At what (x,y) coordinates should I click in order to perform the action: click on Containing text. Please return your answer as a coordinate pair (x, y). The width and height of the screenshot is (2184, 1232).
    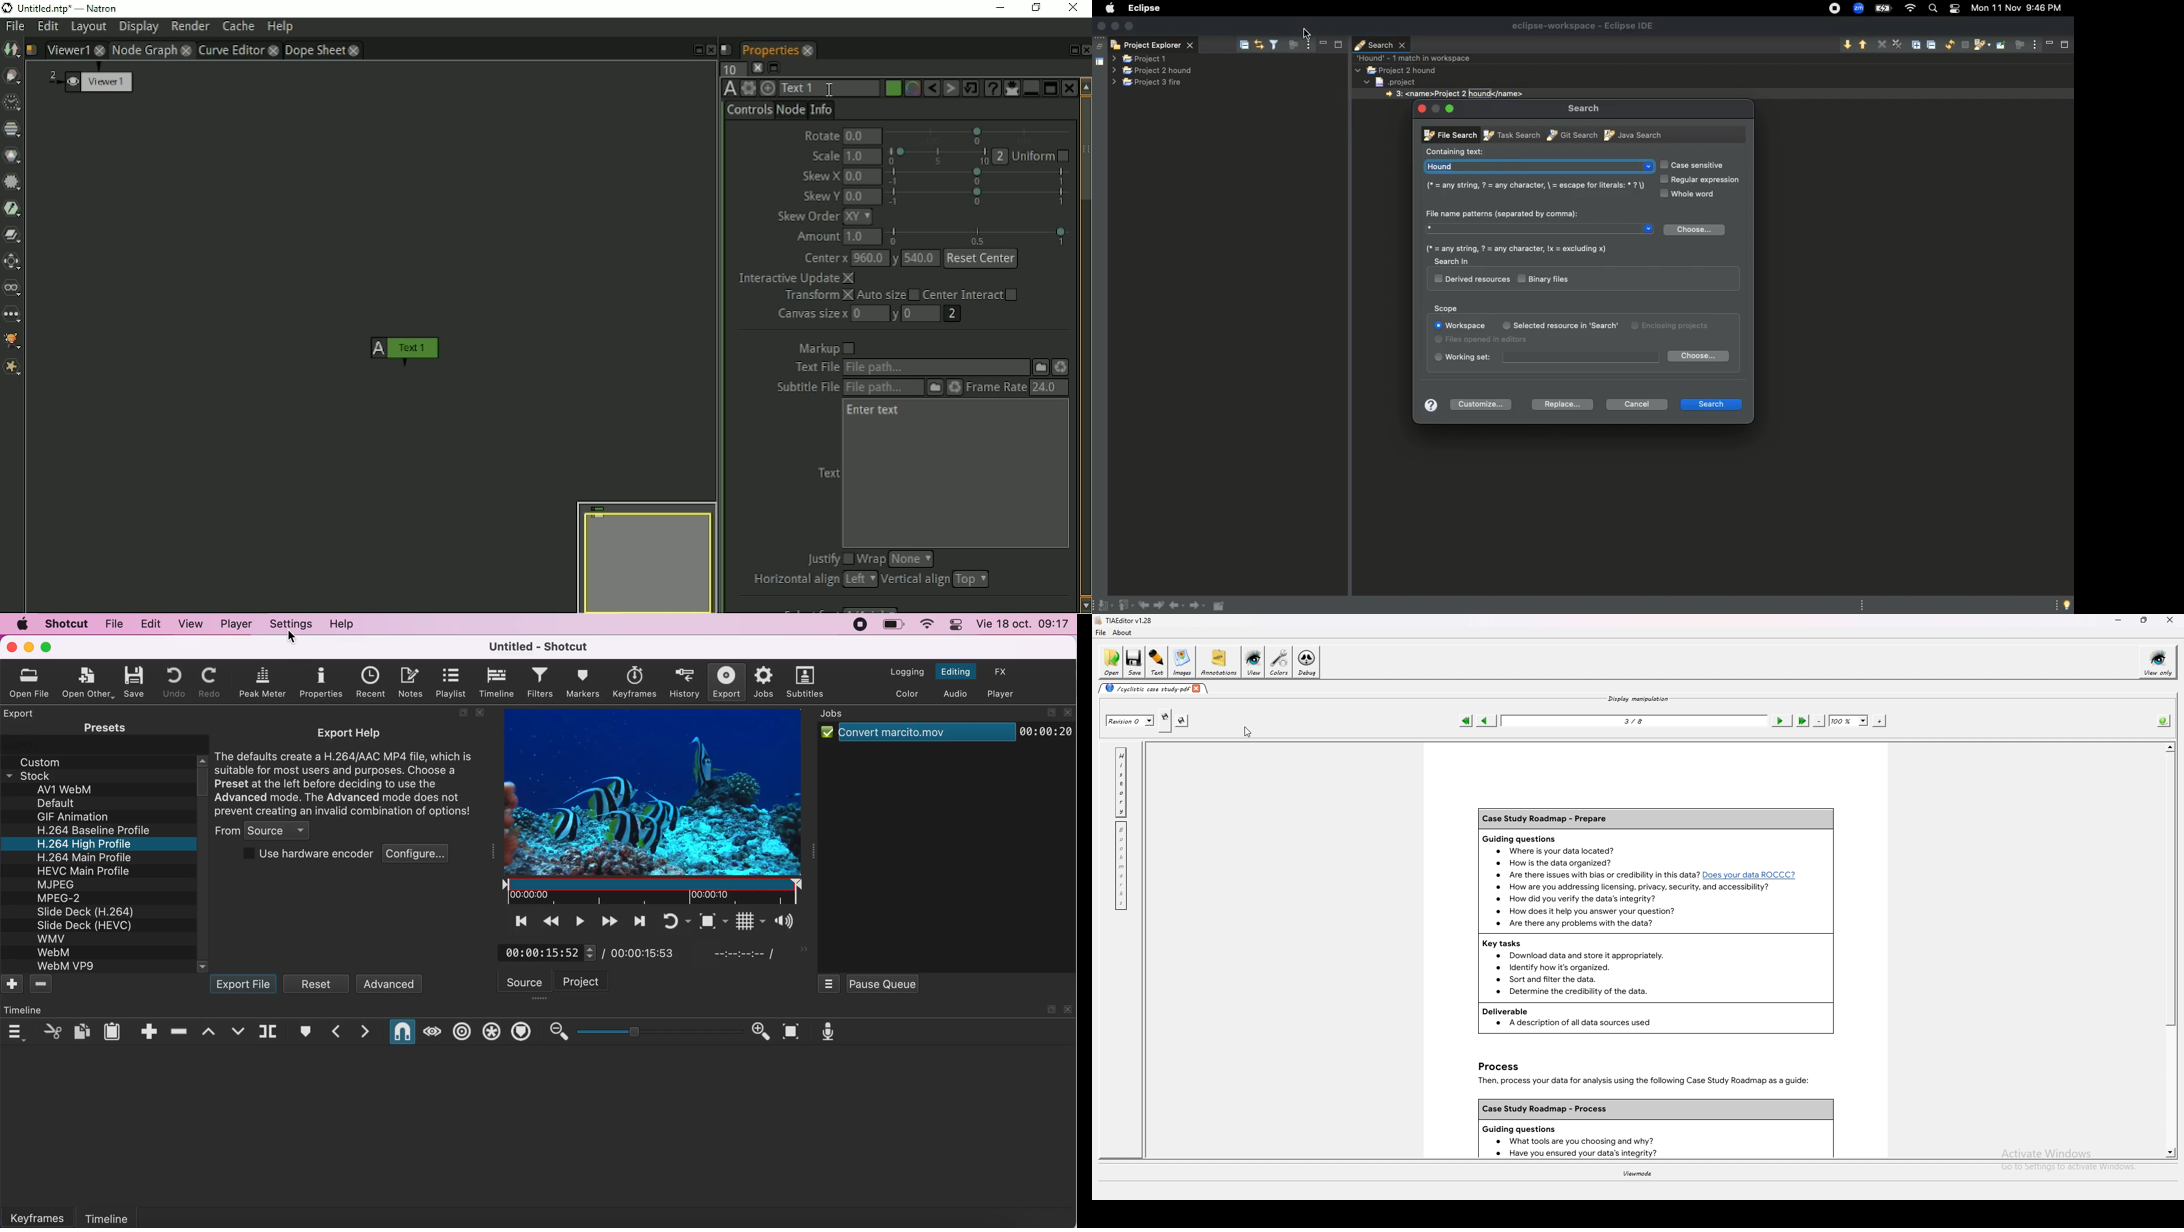
    Looking at the image, I should click on (1458, 150).